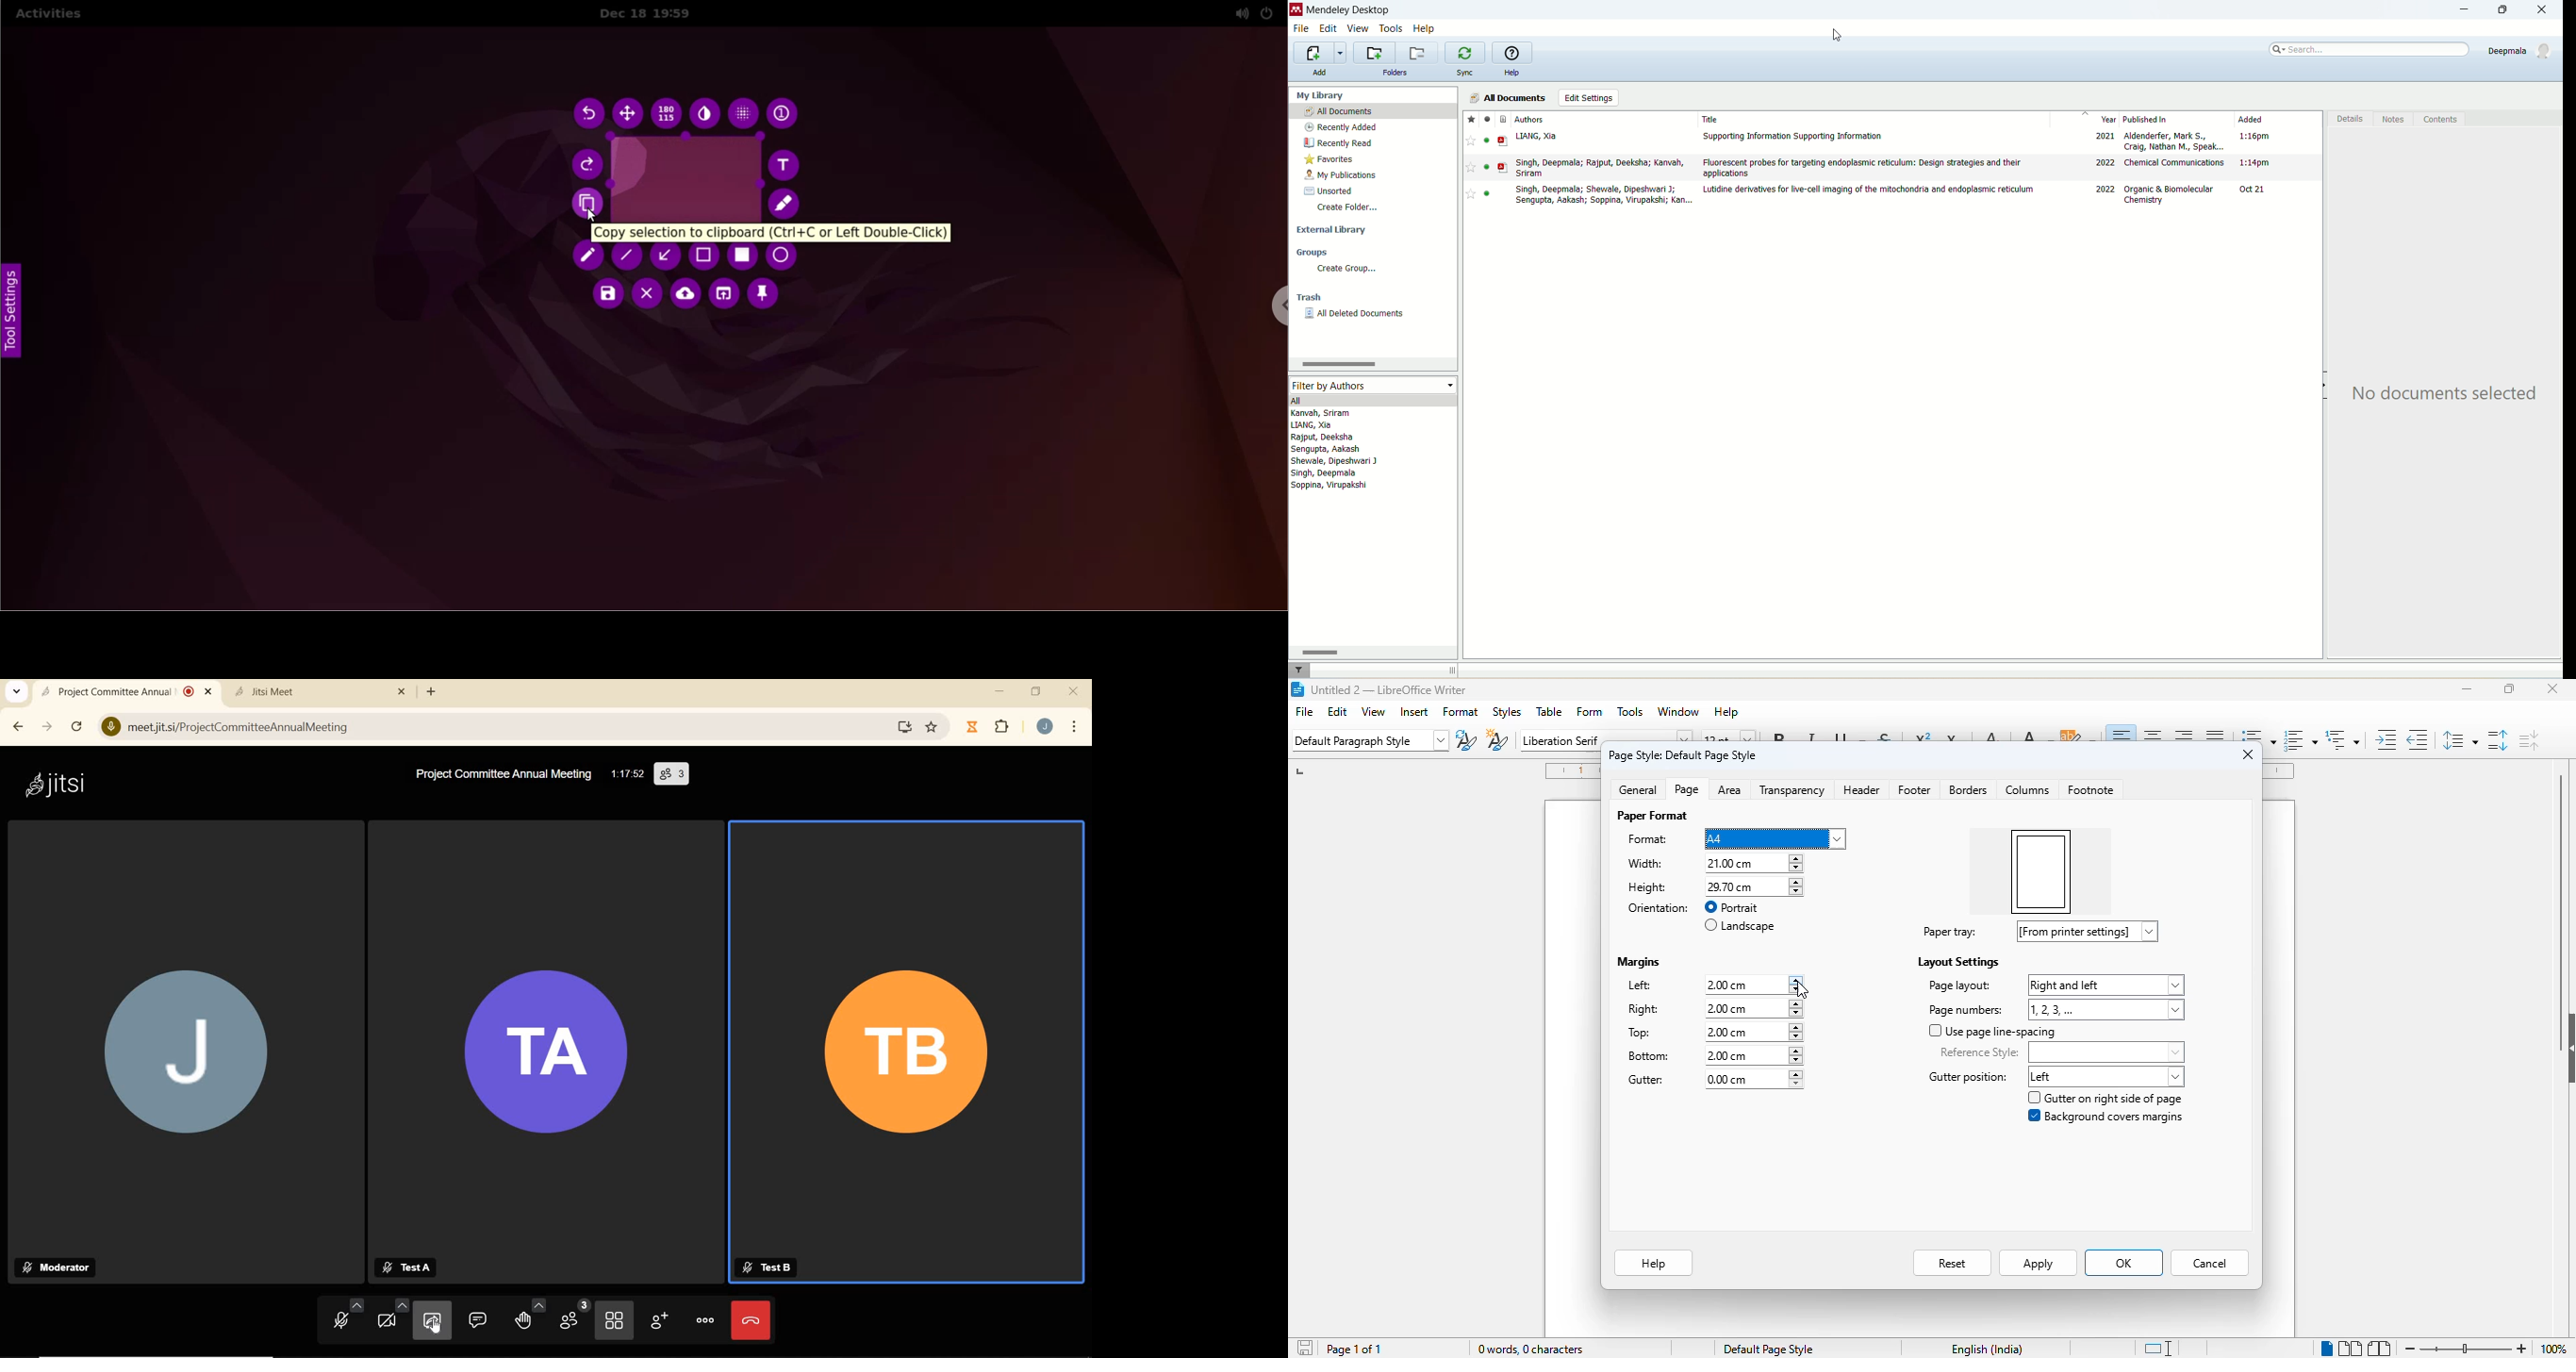 Image resolution: width=2576 pixels, height=1372 pixels. What do you see at coordinates (2249, 754) in the screenshot?
I see `close` at bounding box center [2249, 754].